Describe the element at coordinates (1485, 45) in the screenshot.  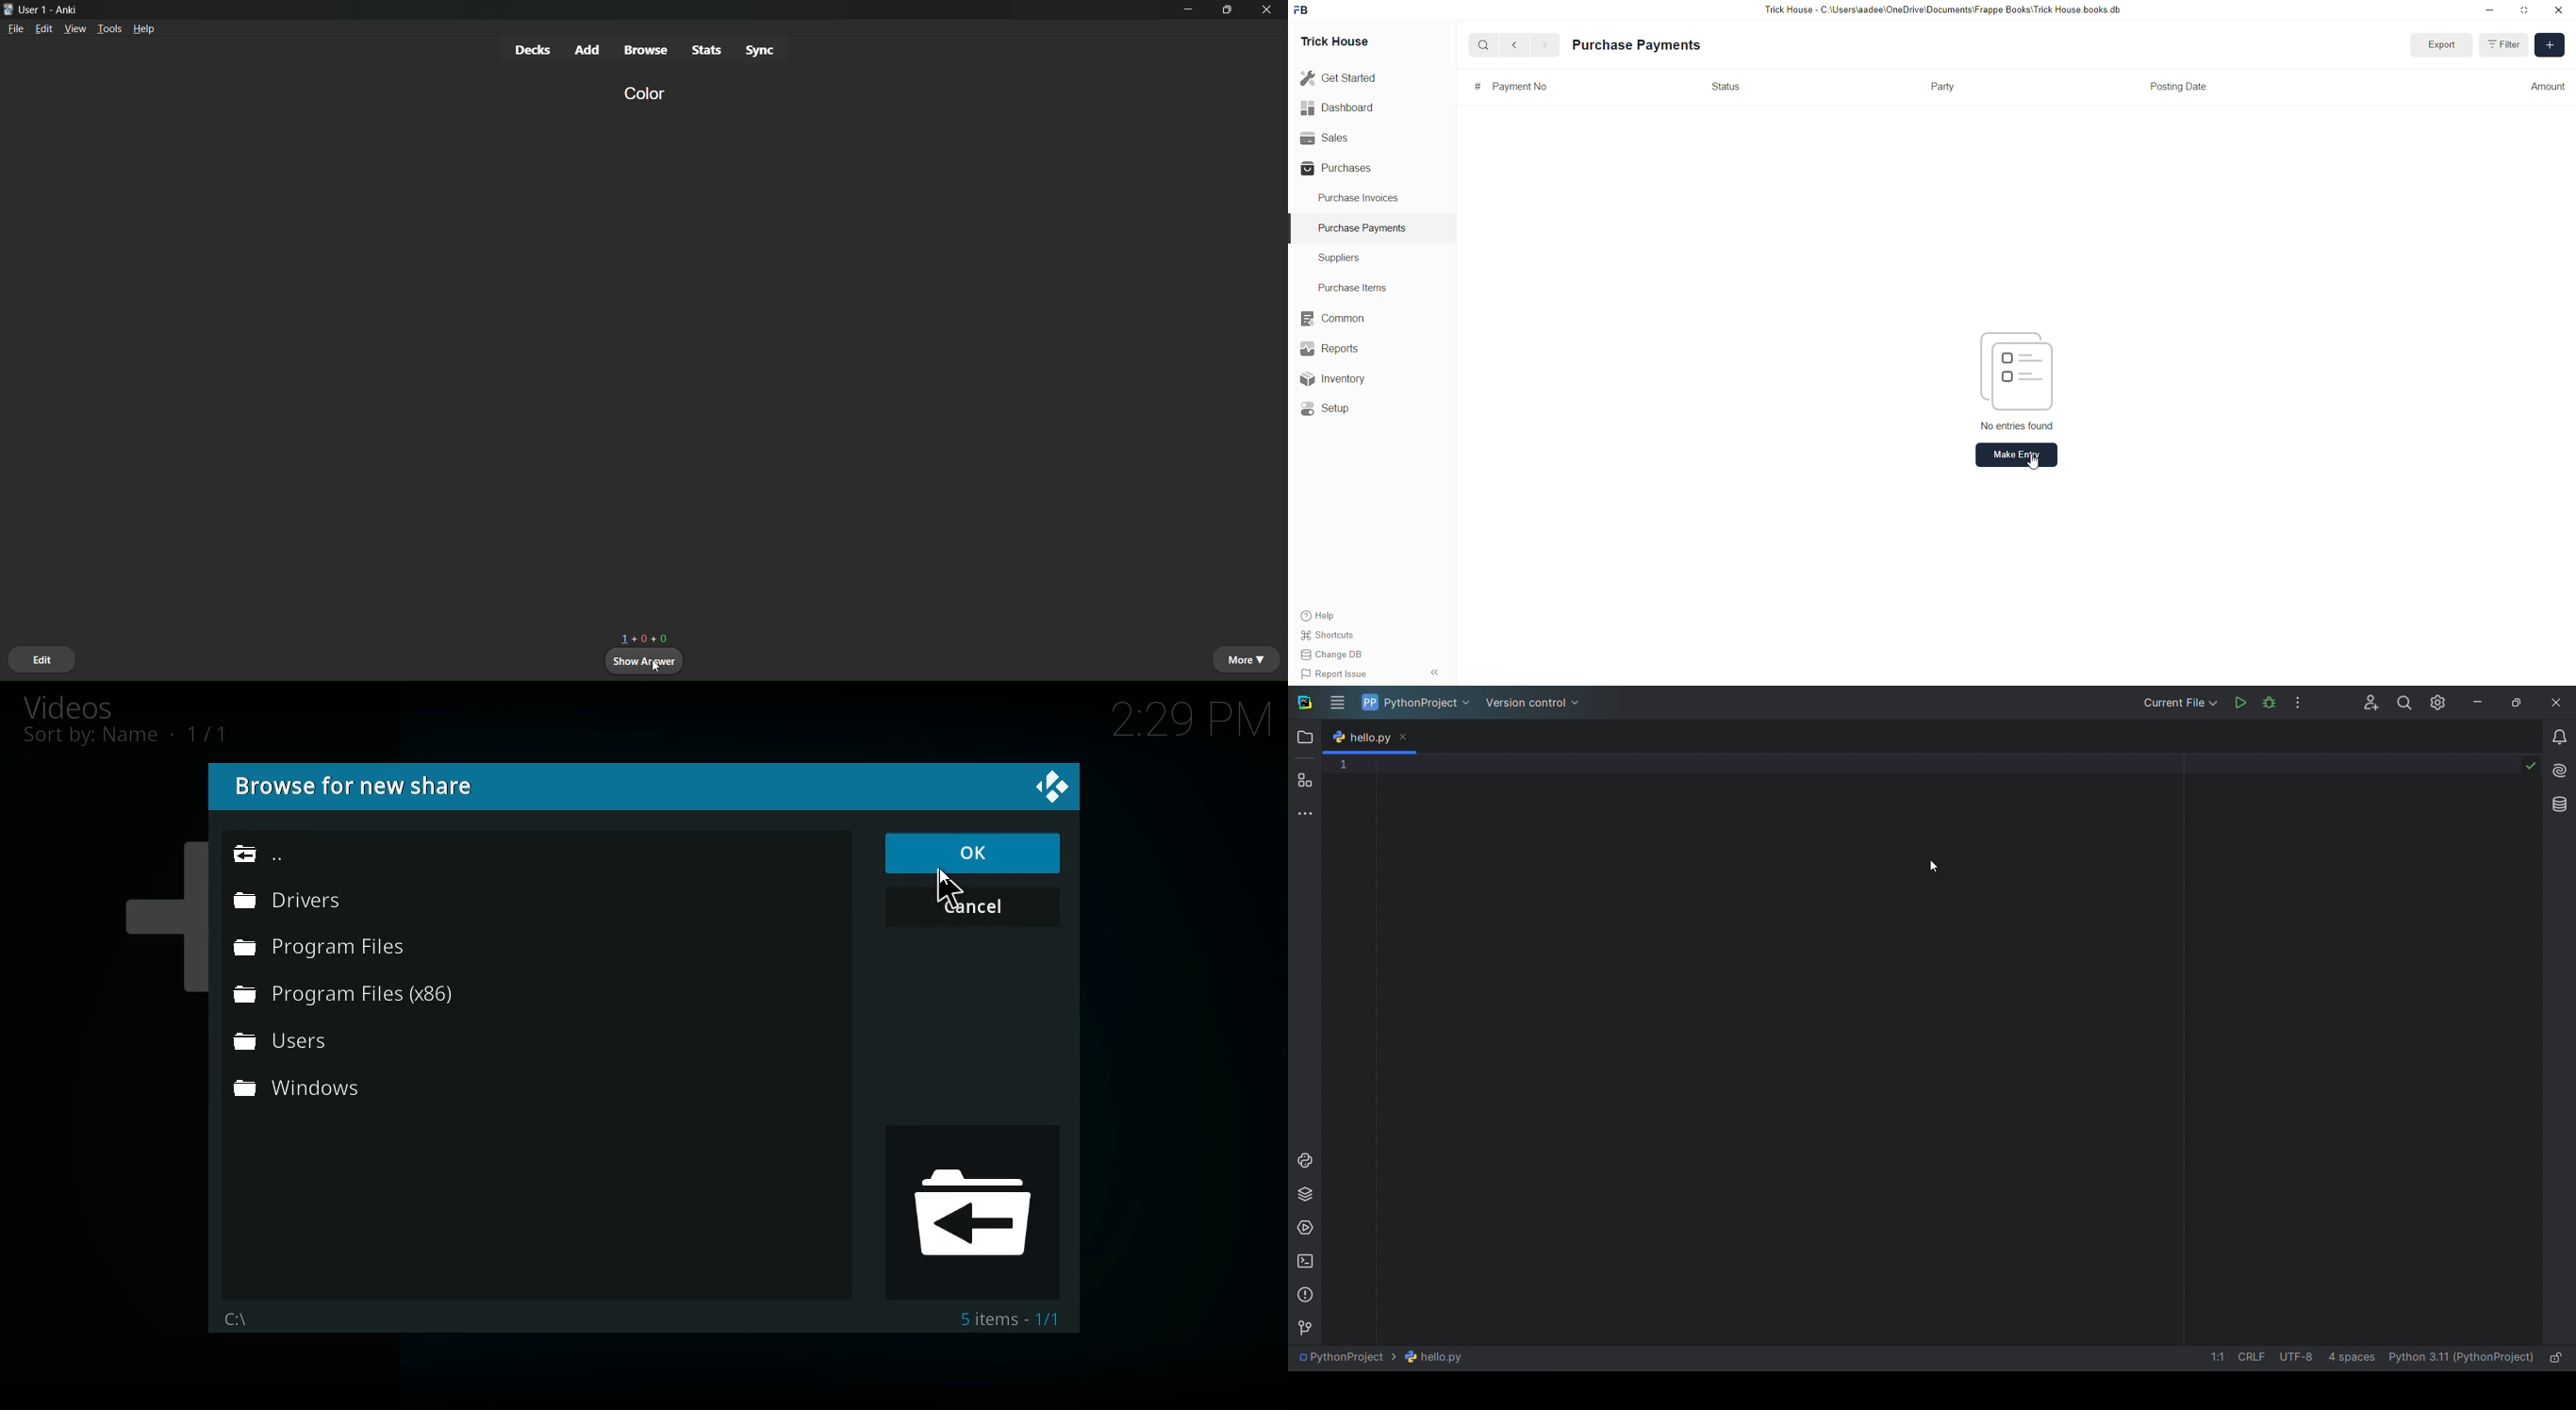
I see `search` at that location.